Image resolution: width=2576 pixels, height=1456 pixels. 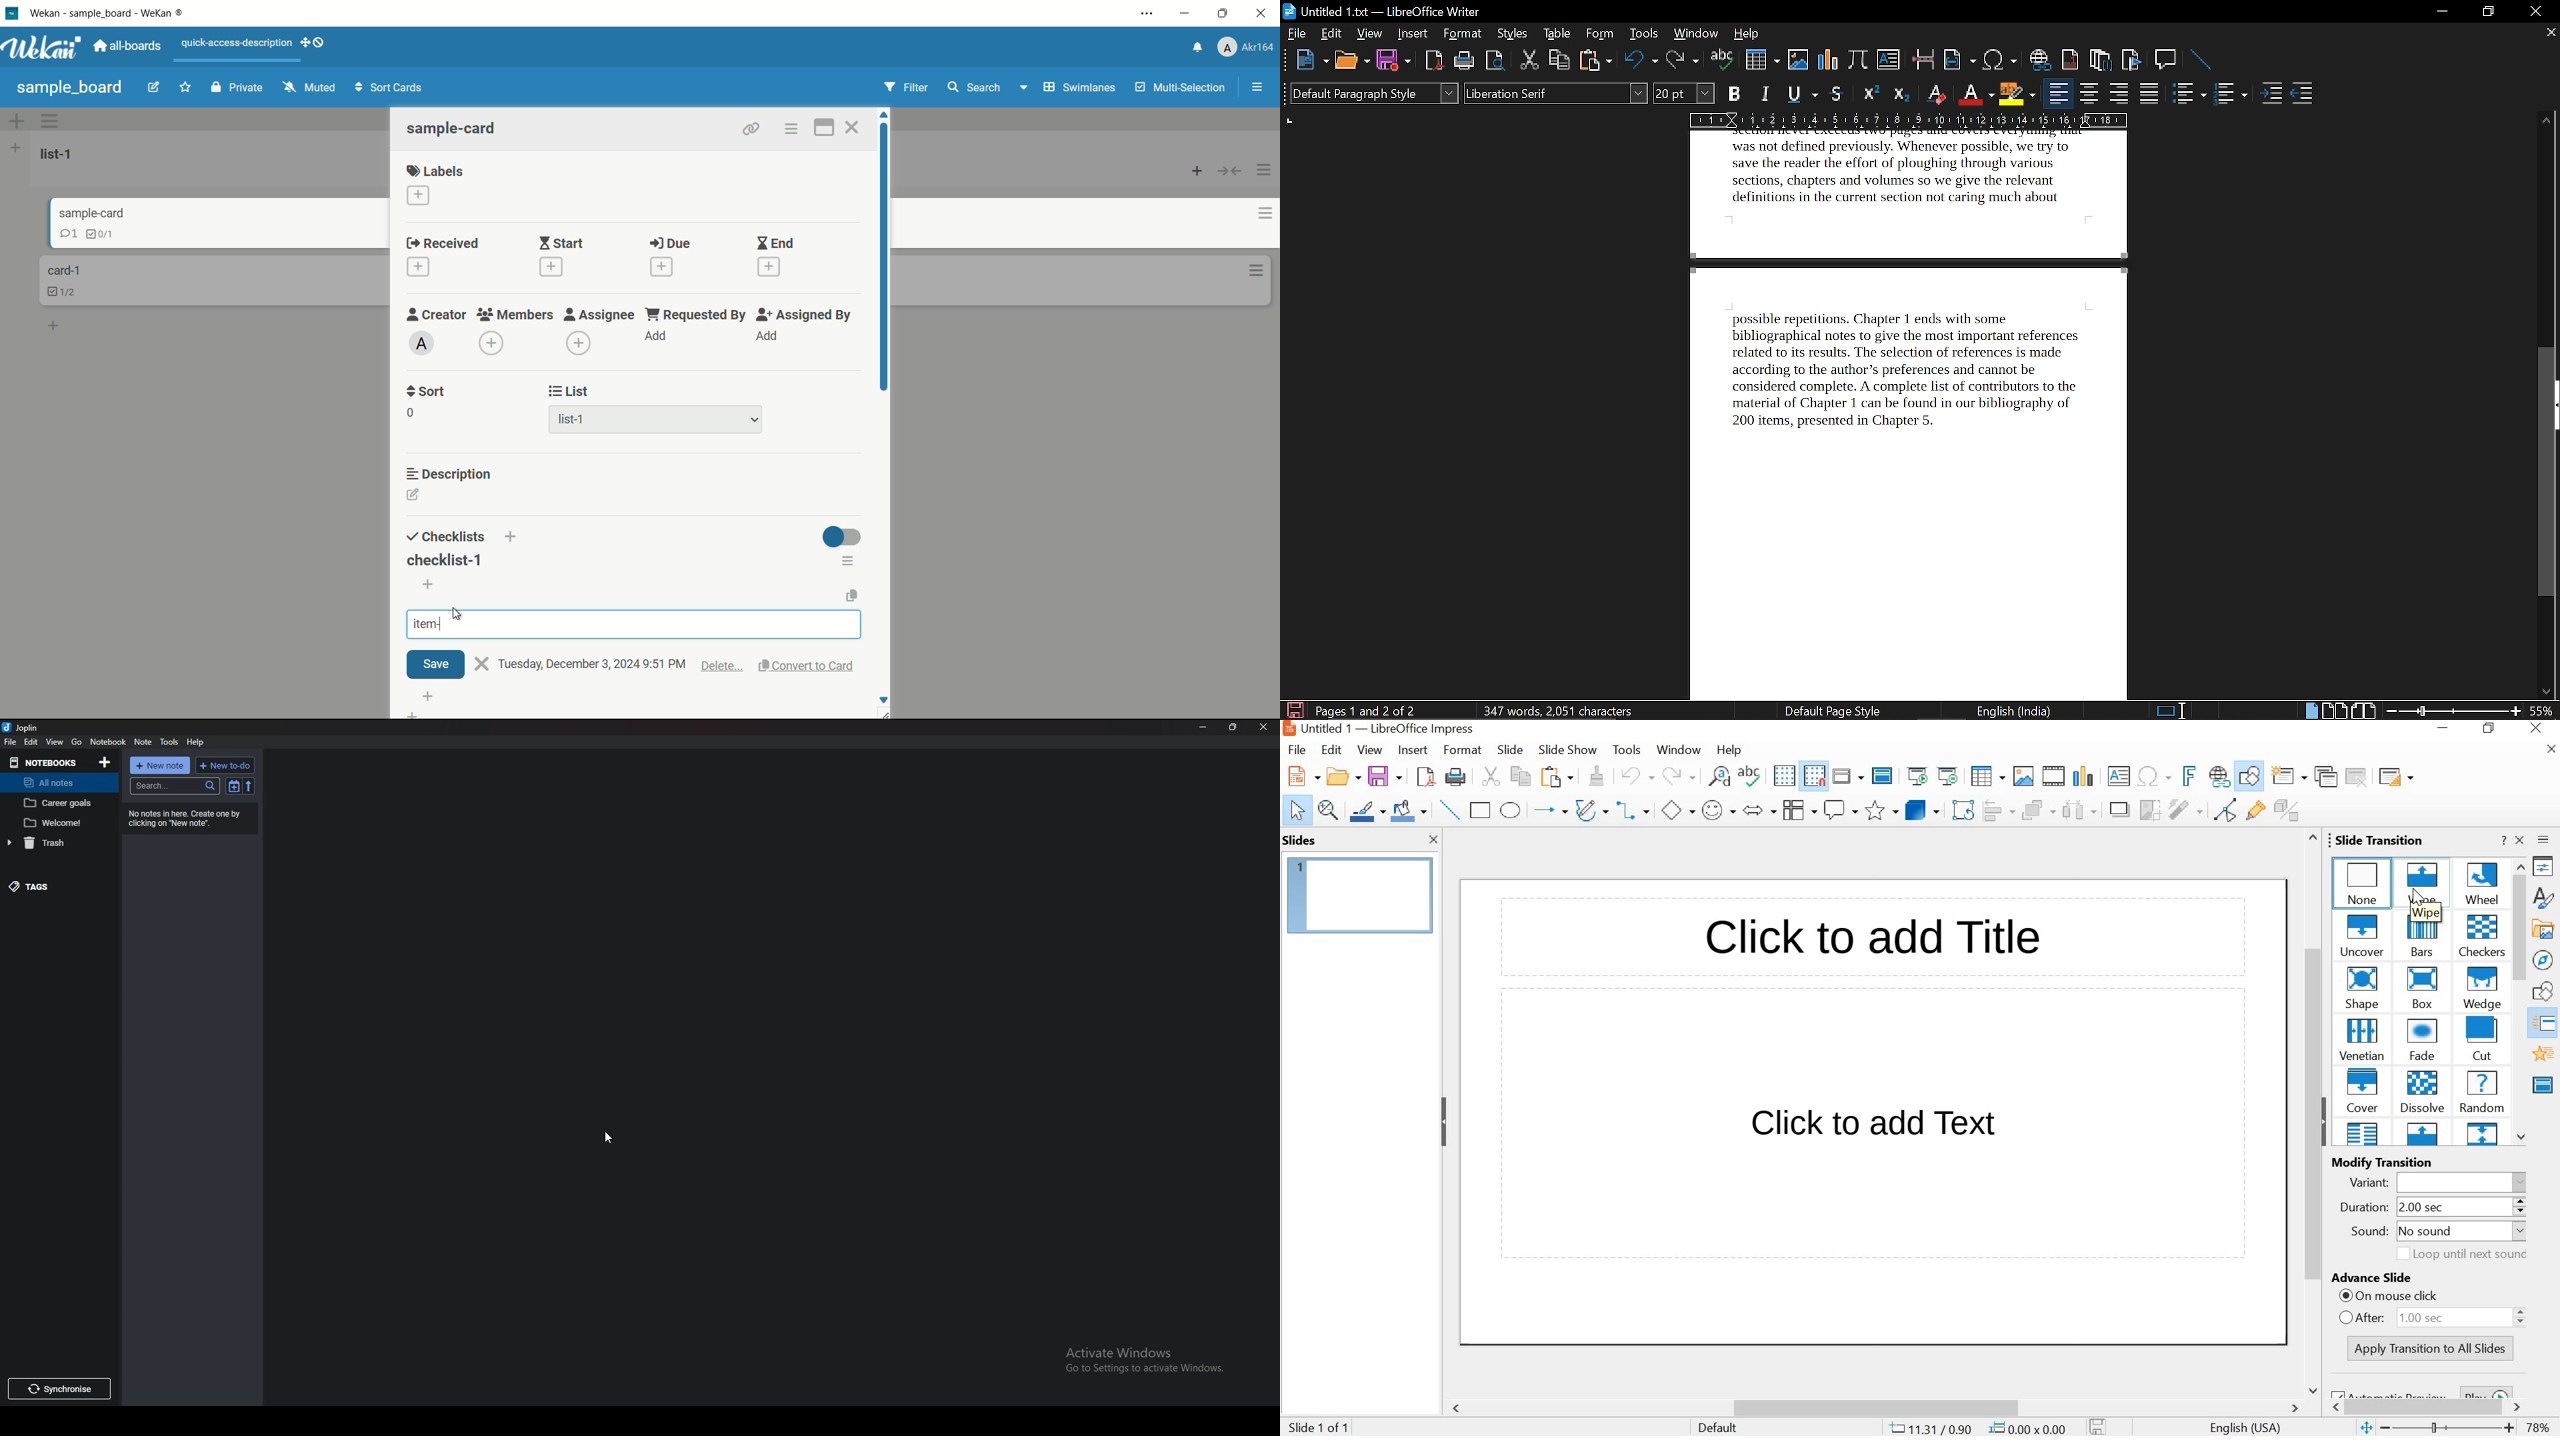 I want to click on Stars and banners, so click(x=1881, y=811).